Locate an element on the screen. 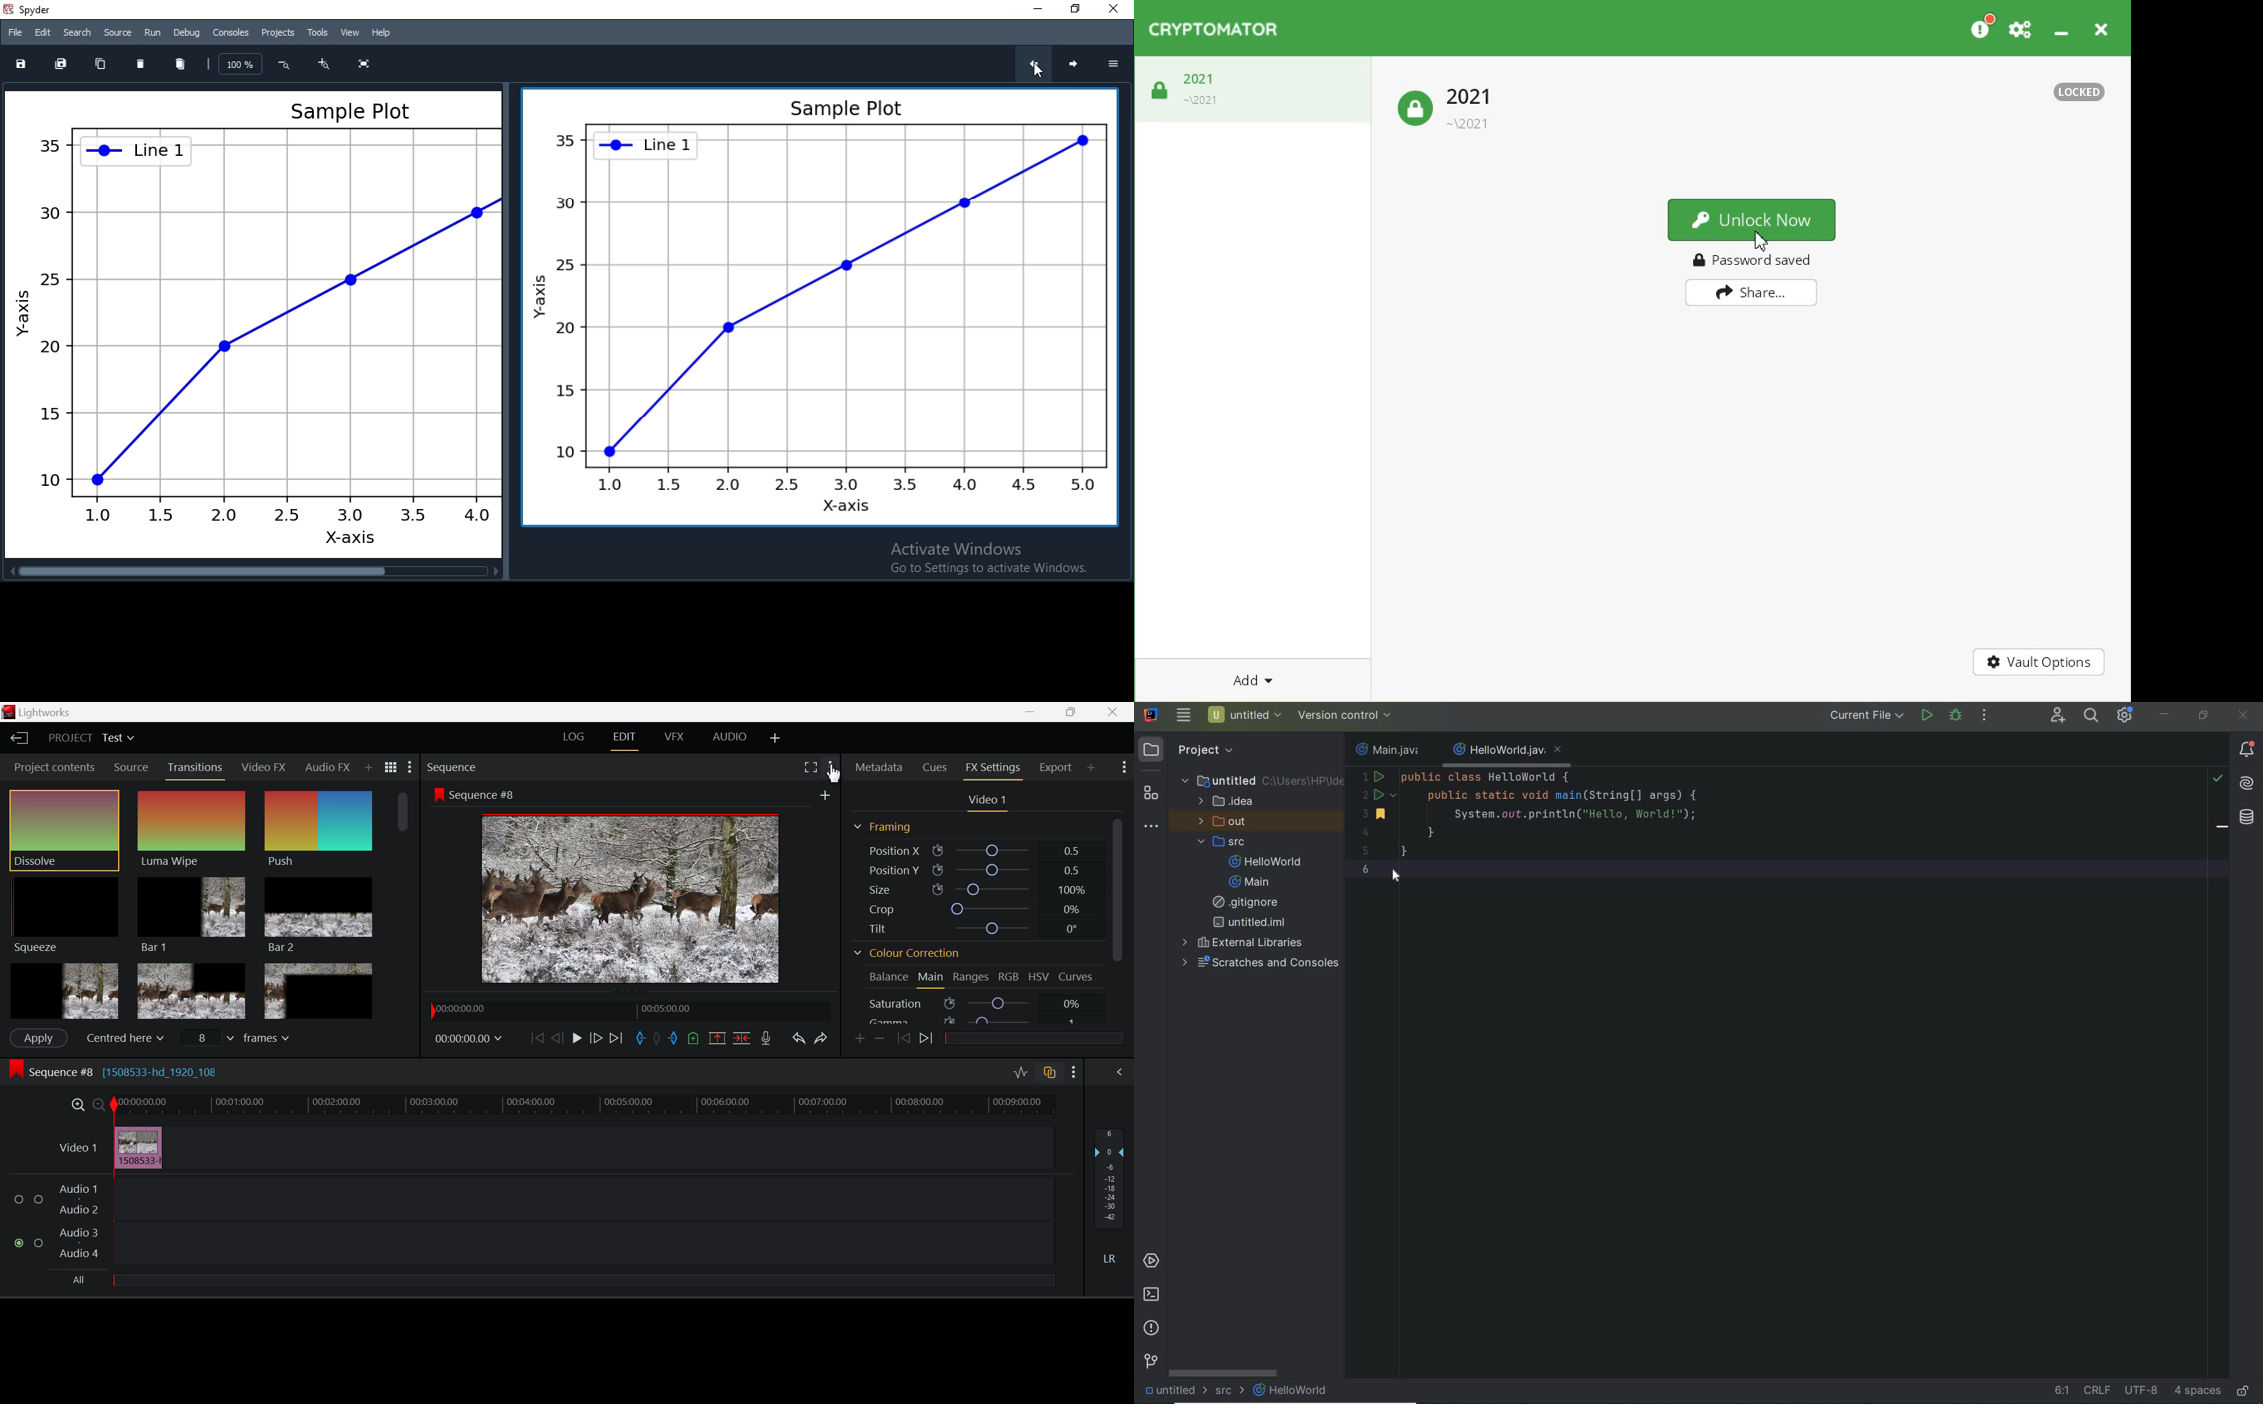 The image size is (2268, 1428). Restore Down is located at coordinates (1034, 712).